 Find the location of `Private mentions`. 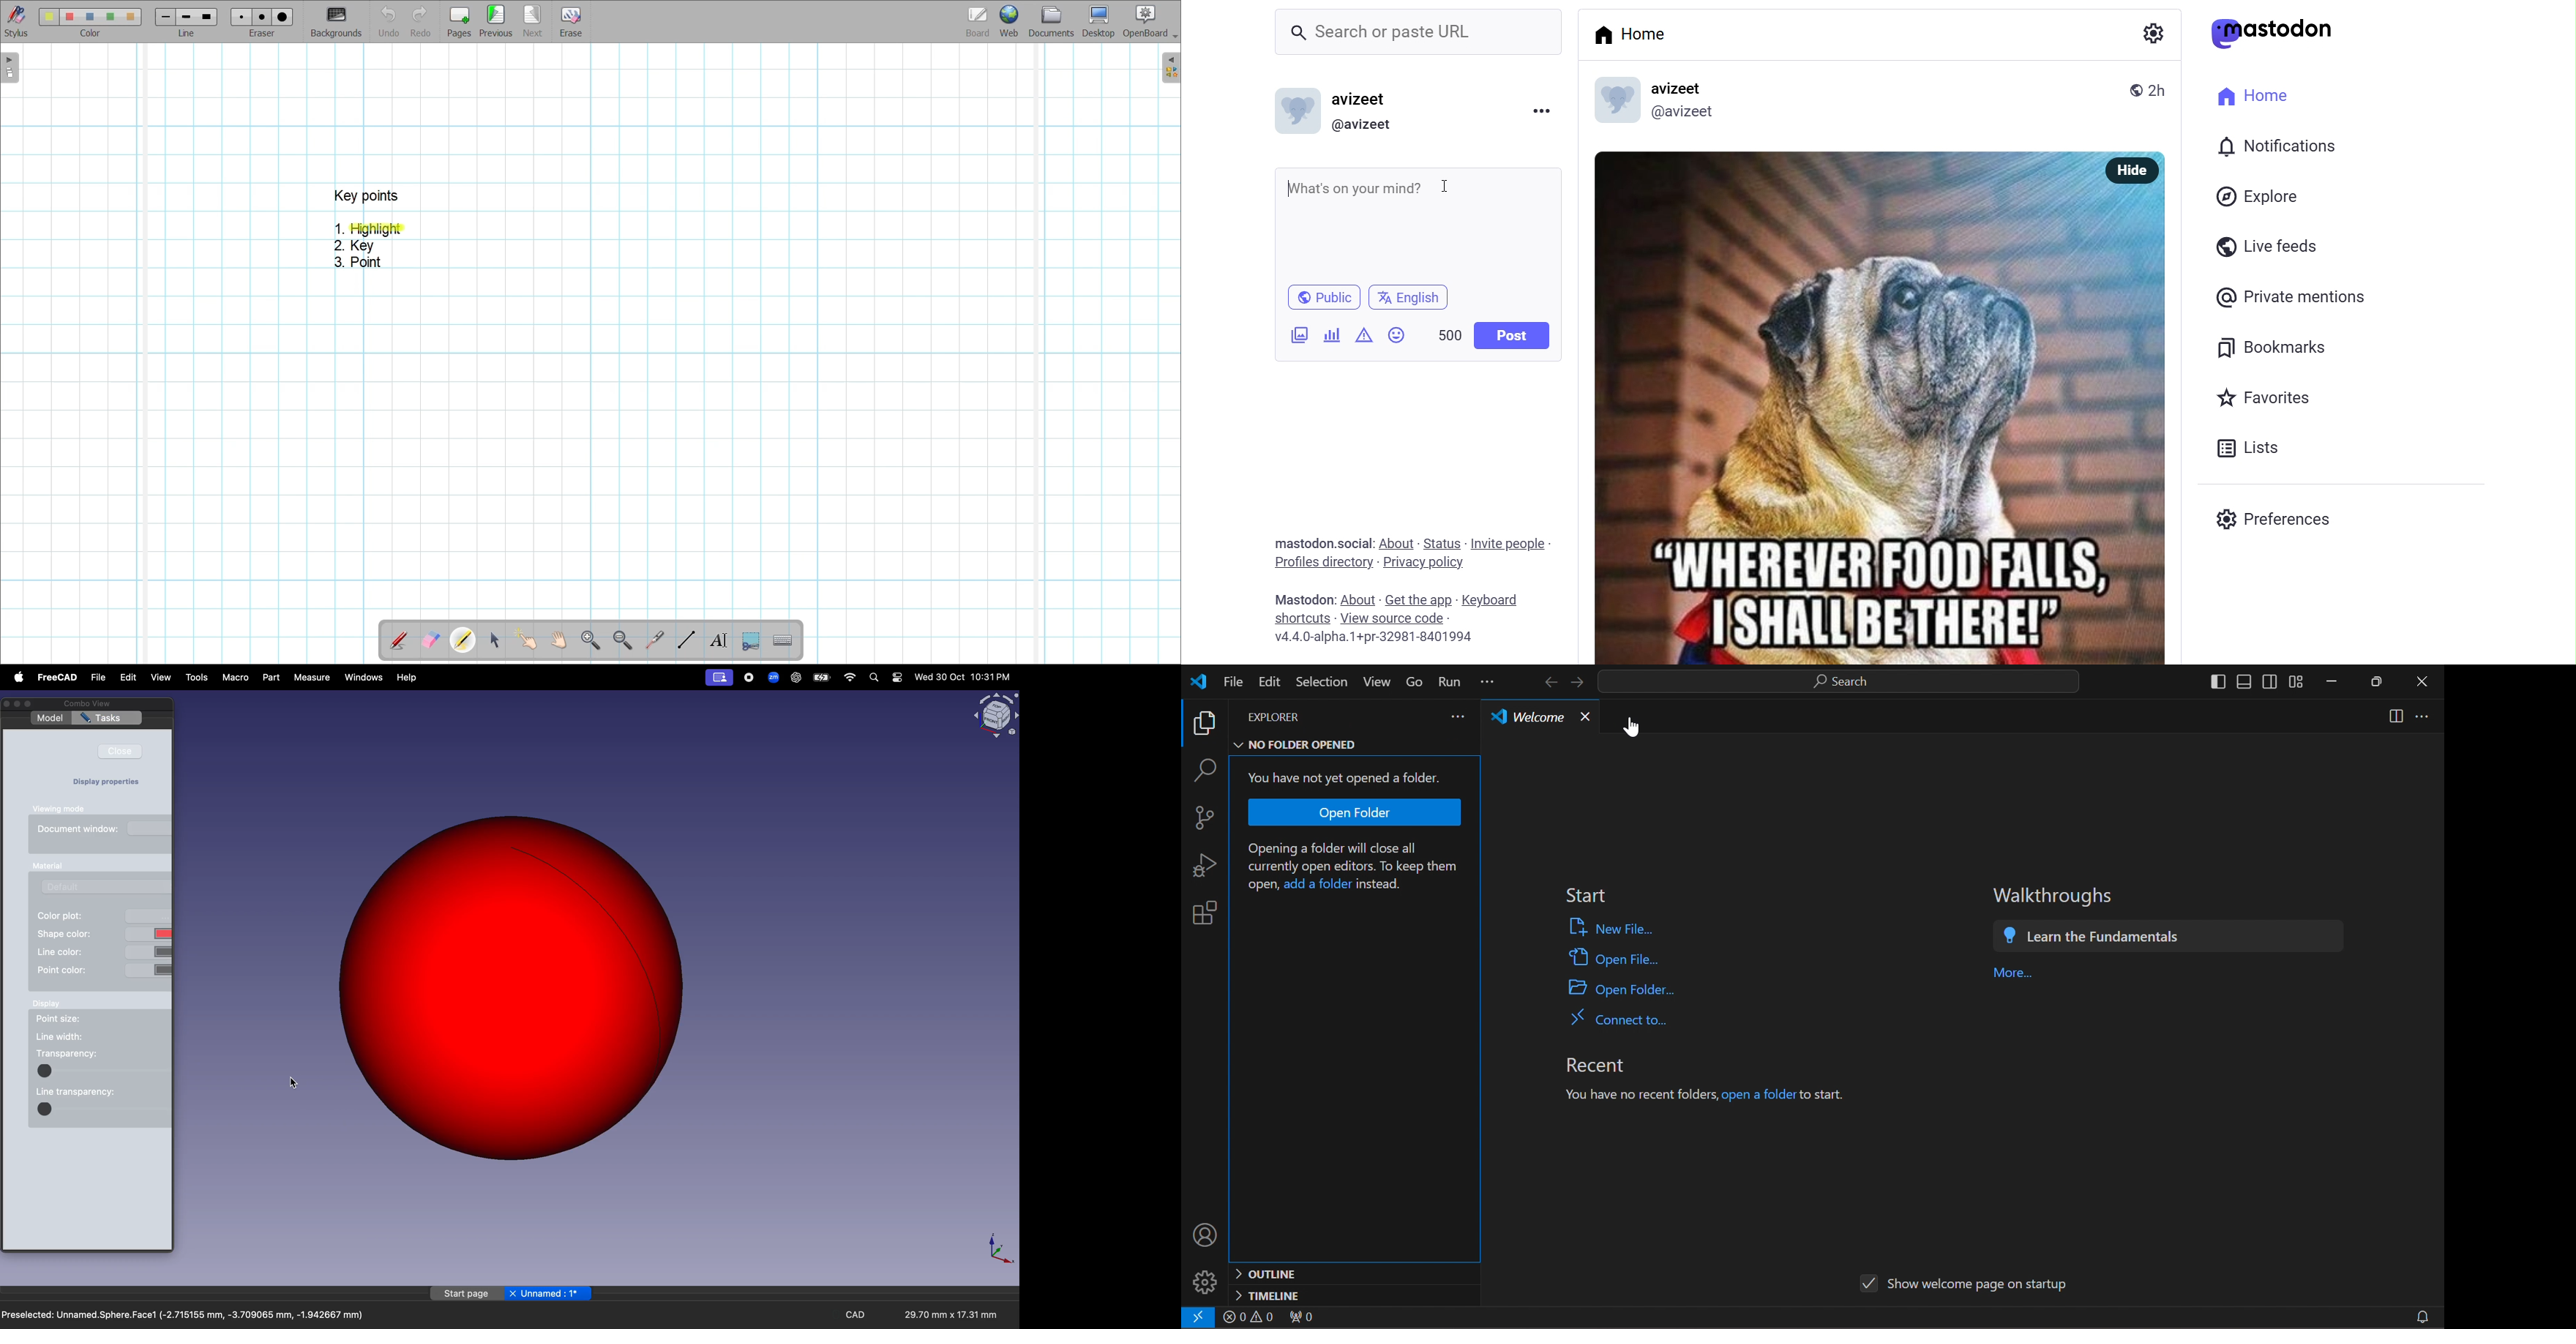

Private mentions is located at coordinates (2310, 299).